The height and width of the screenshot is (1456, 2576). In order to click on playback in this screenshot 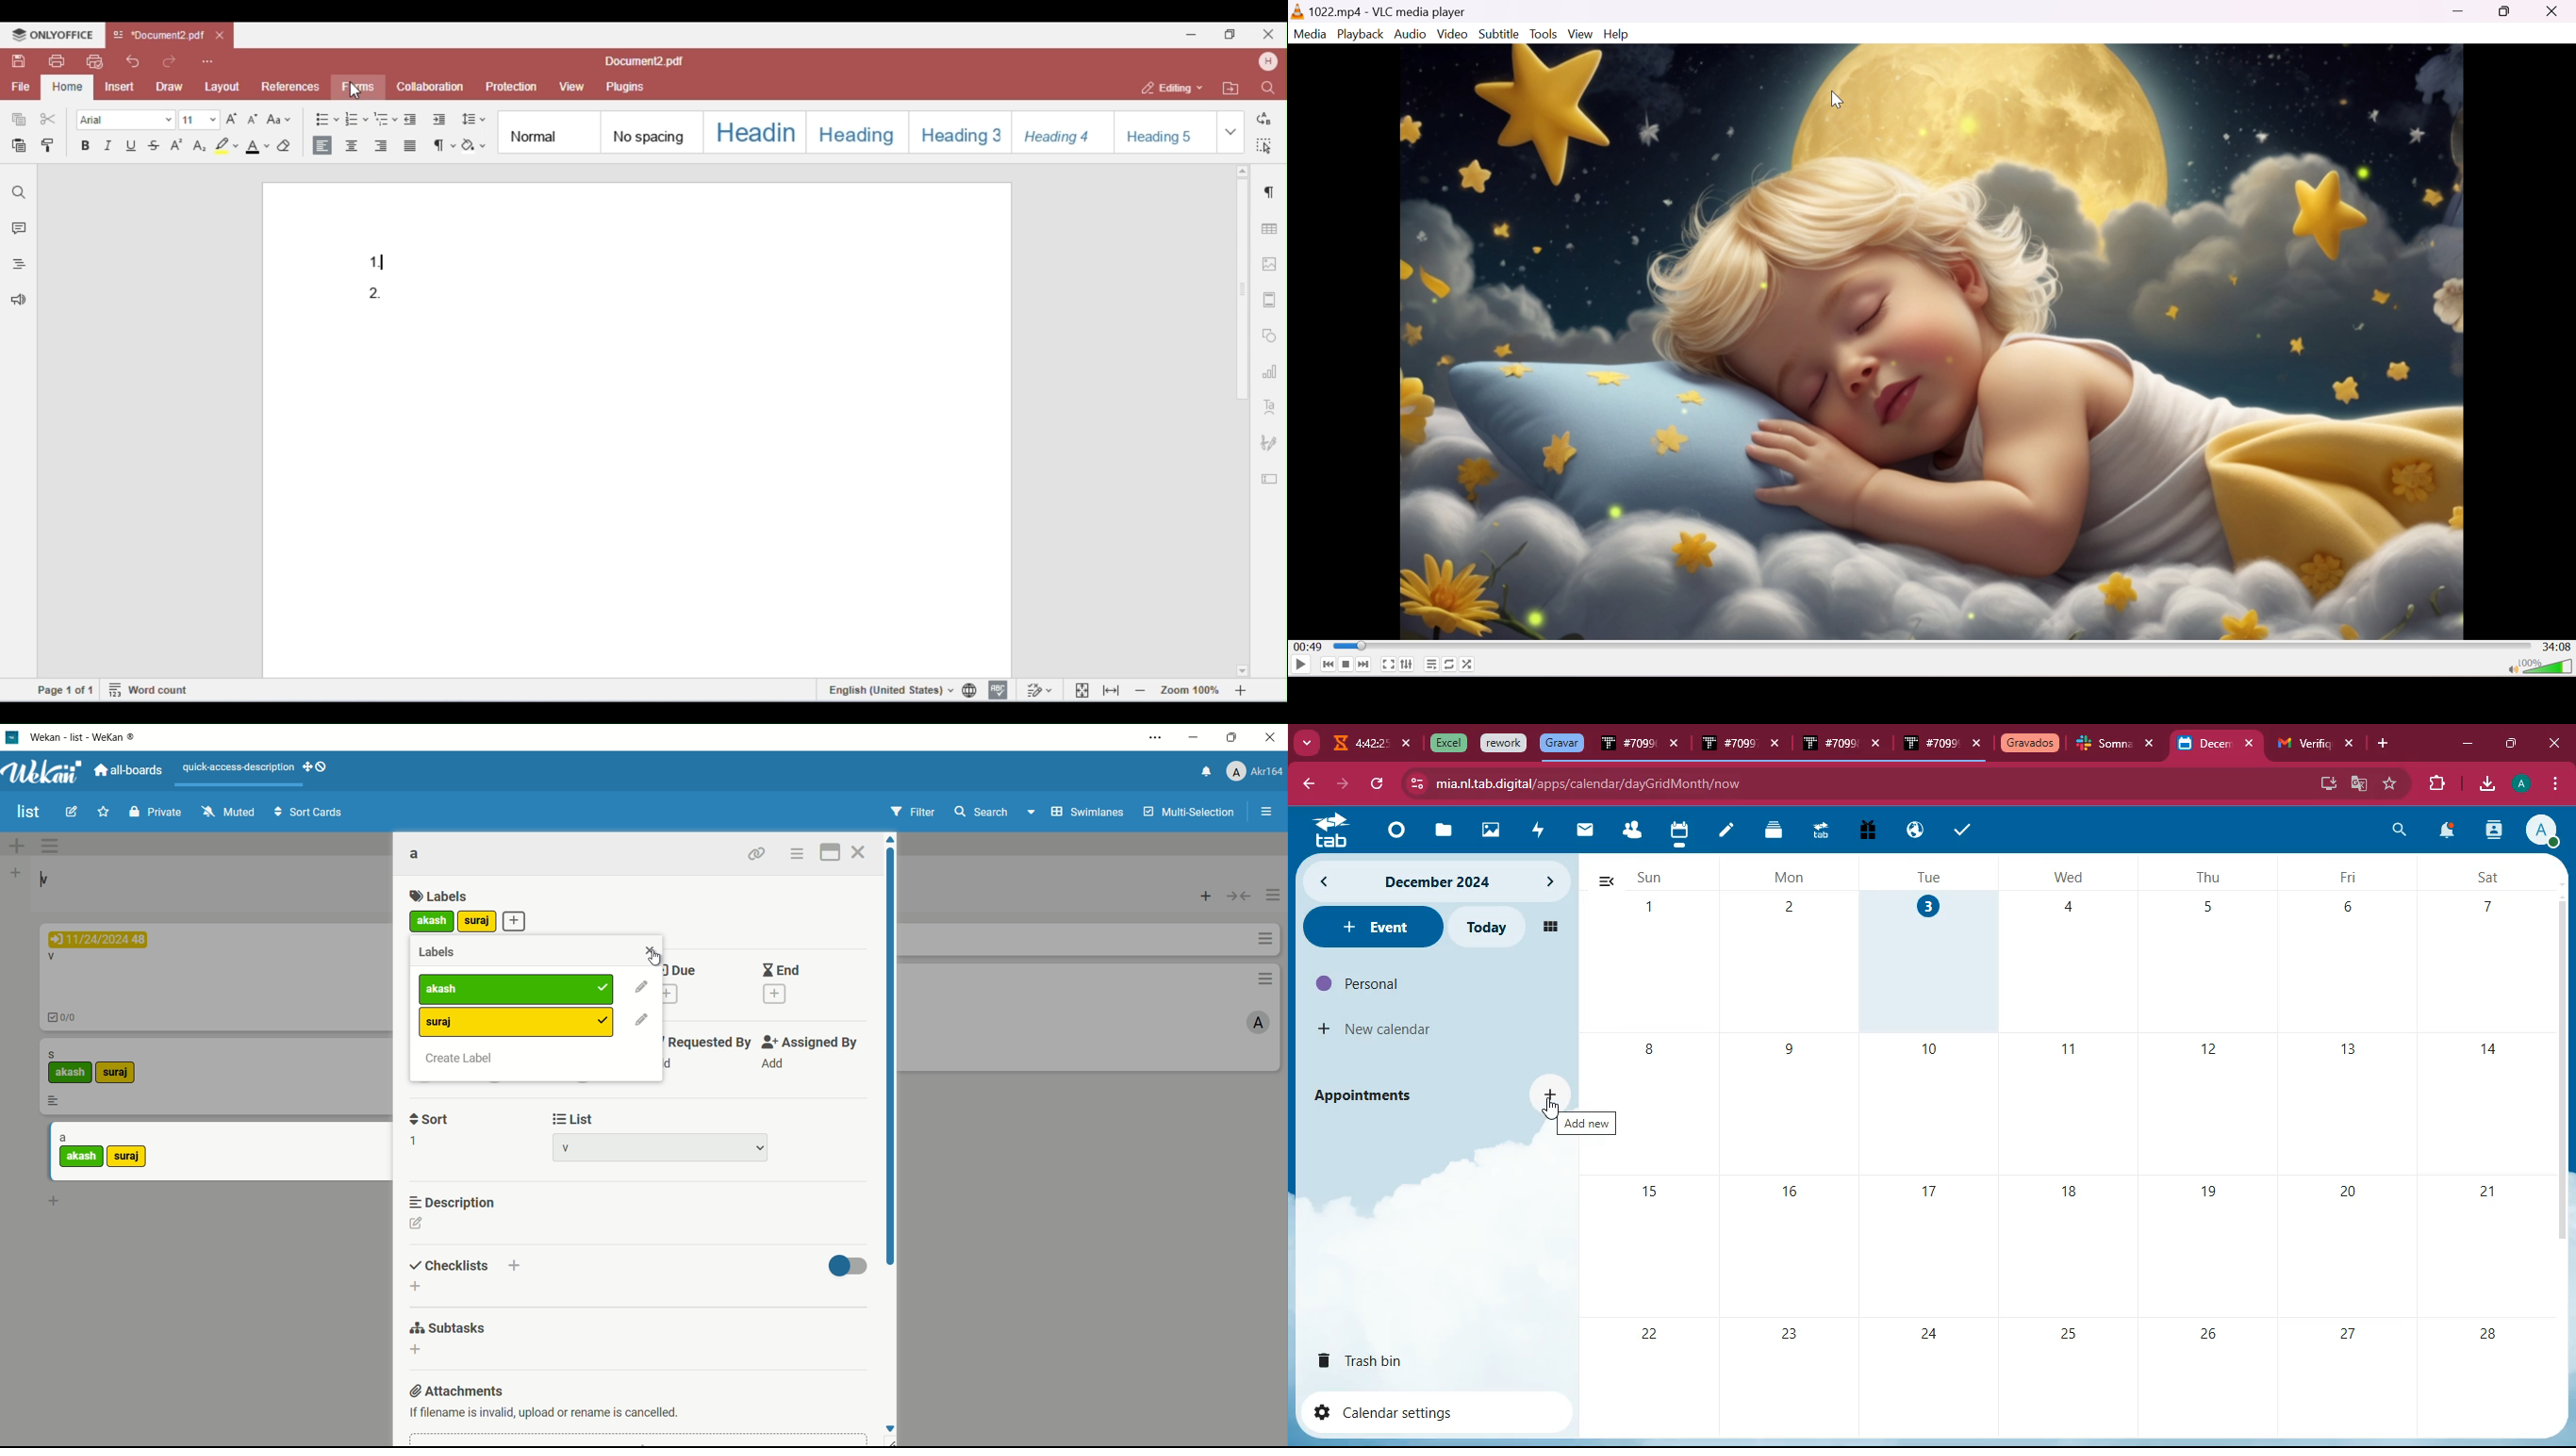, I will do `click(1935, 342)`.